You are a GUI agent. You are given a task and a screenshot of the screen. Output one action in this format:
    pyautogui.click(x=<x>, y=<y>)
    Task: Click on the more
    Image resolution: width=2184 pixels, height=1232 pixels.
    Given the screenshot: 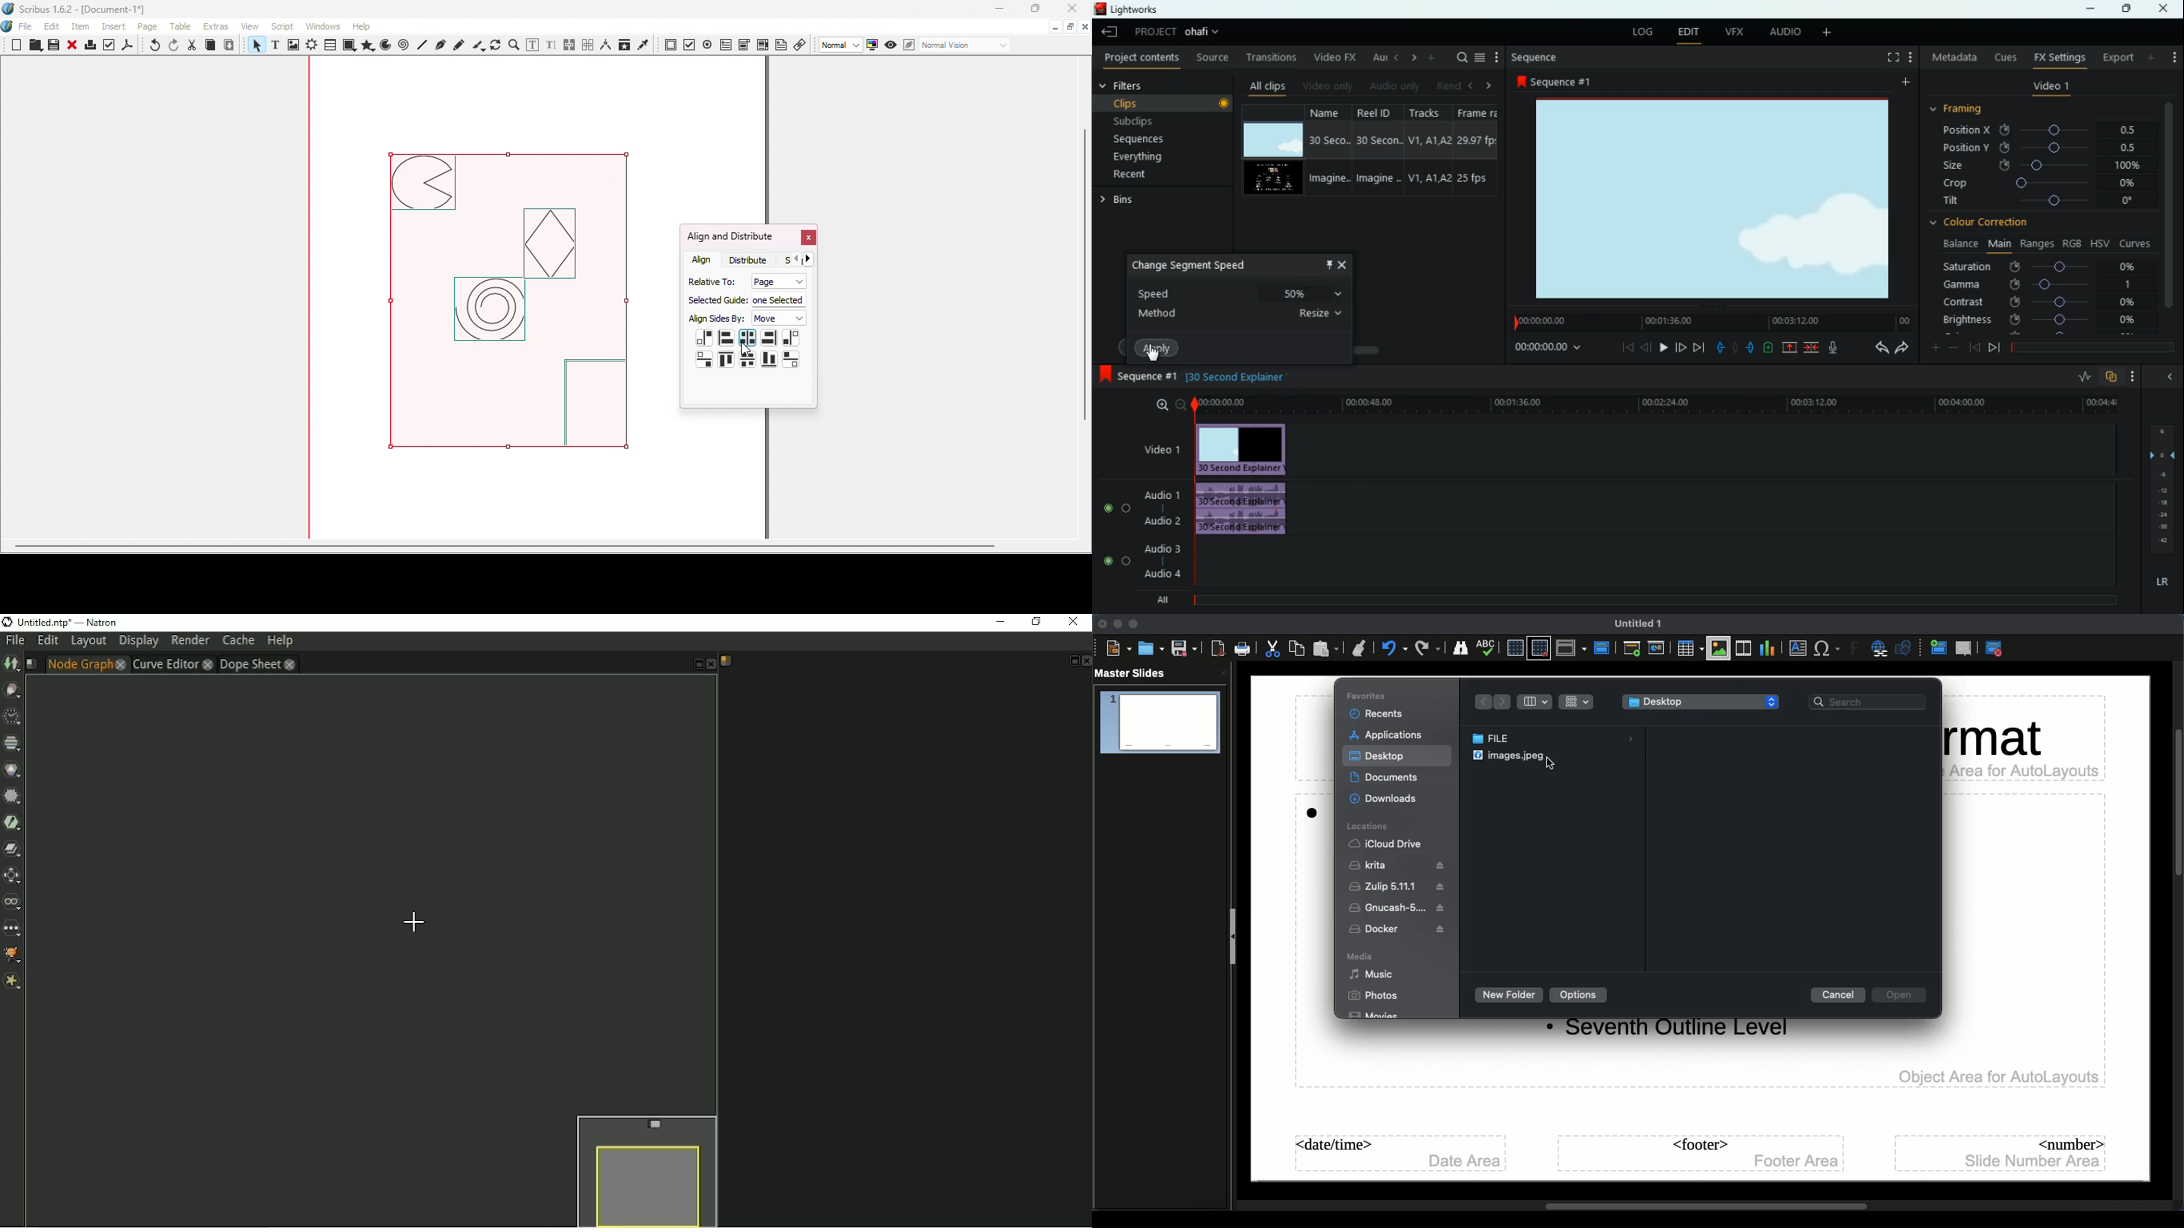 What is the action you would take?
    pyautogui.click(x=1831, y=33)
    